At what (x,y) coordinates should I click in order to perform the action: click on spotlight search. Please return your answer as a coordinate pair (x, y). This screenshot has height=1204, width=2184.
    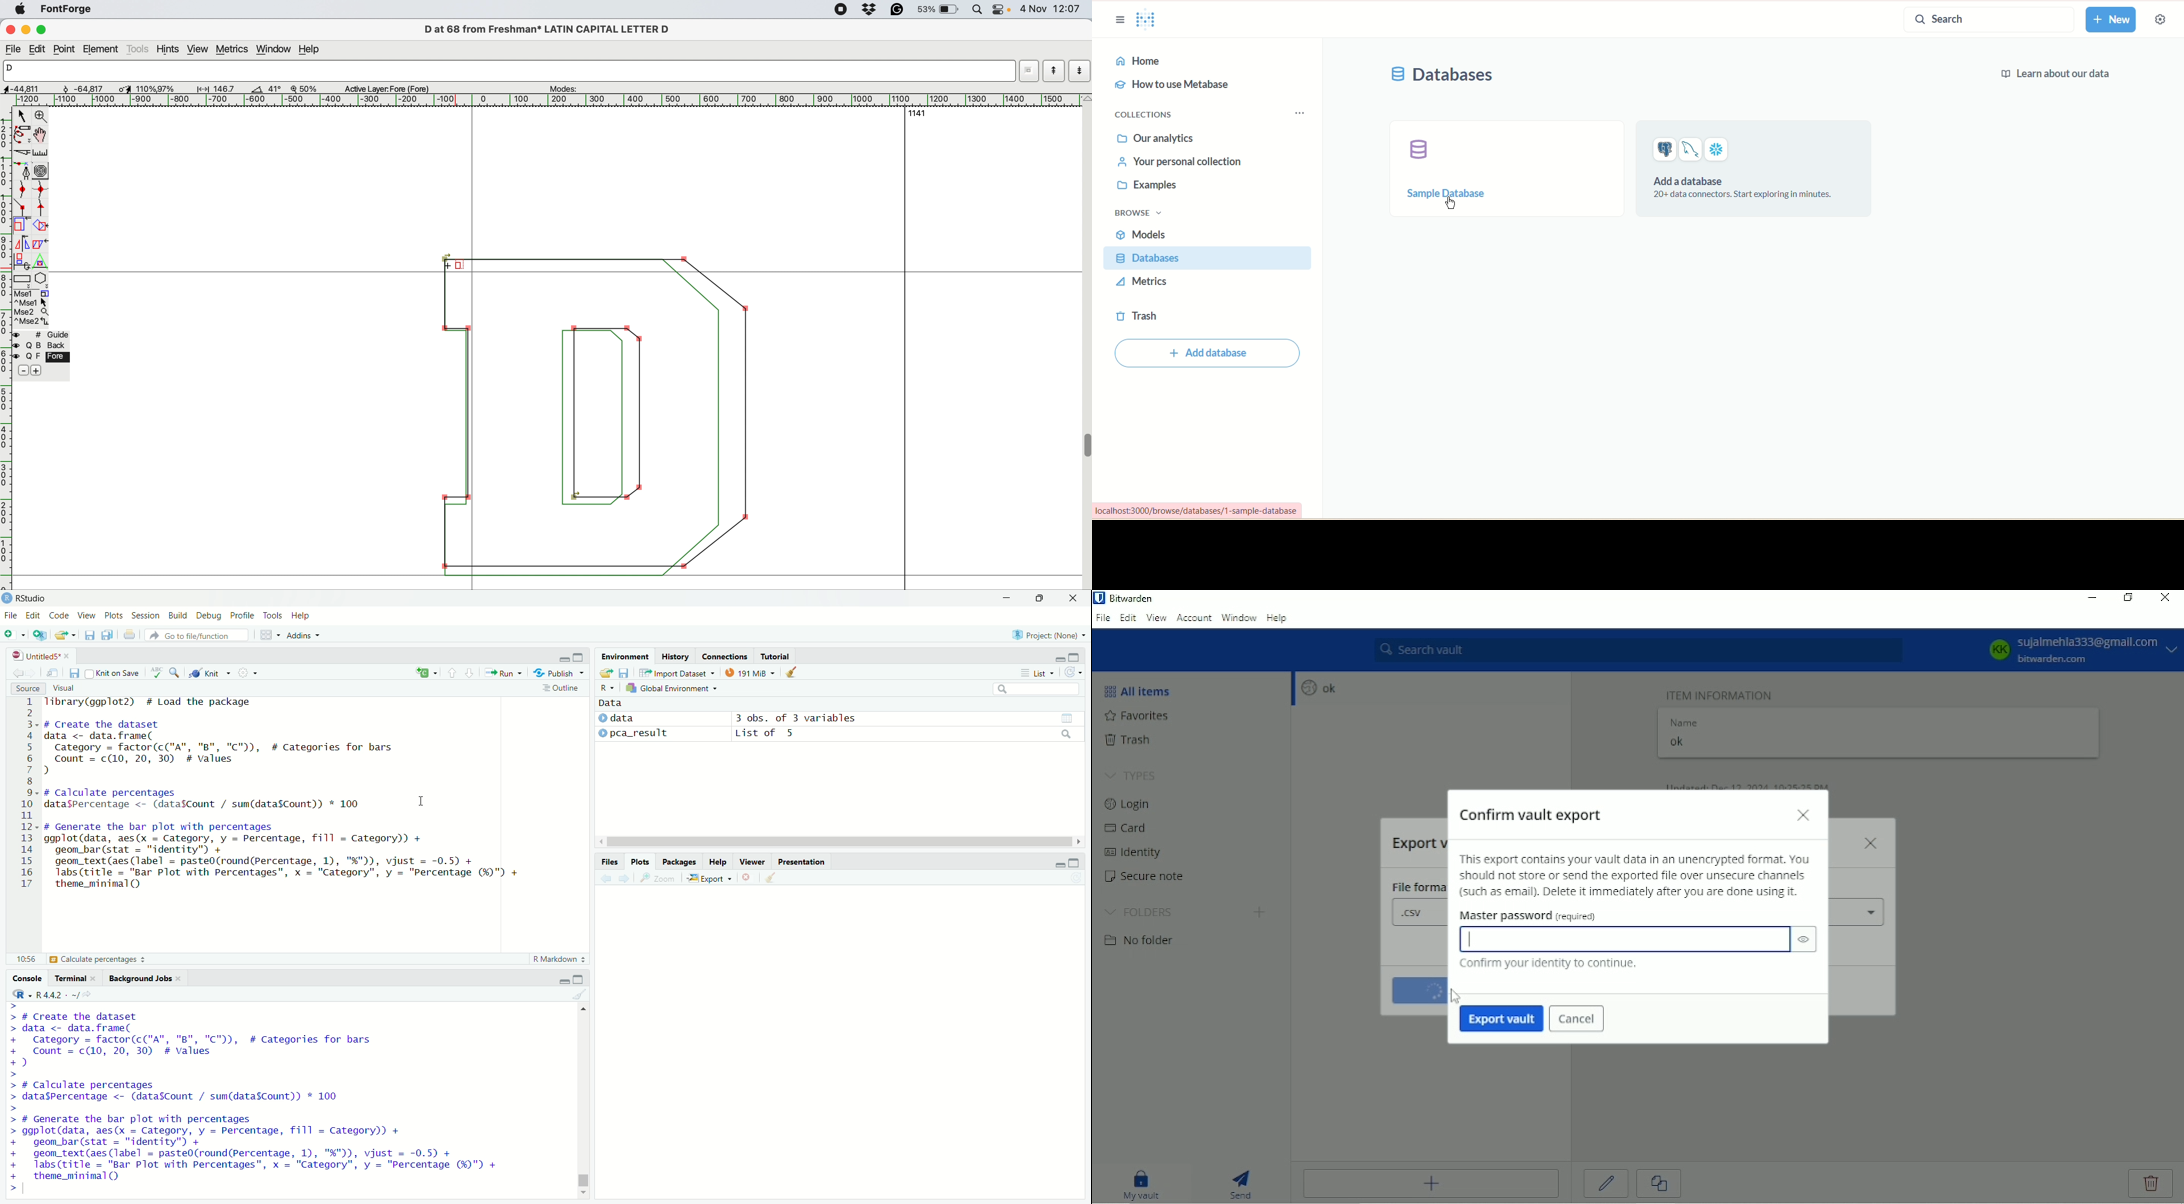
    Looking at the image, I should click on (977, 9).